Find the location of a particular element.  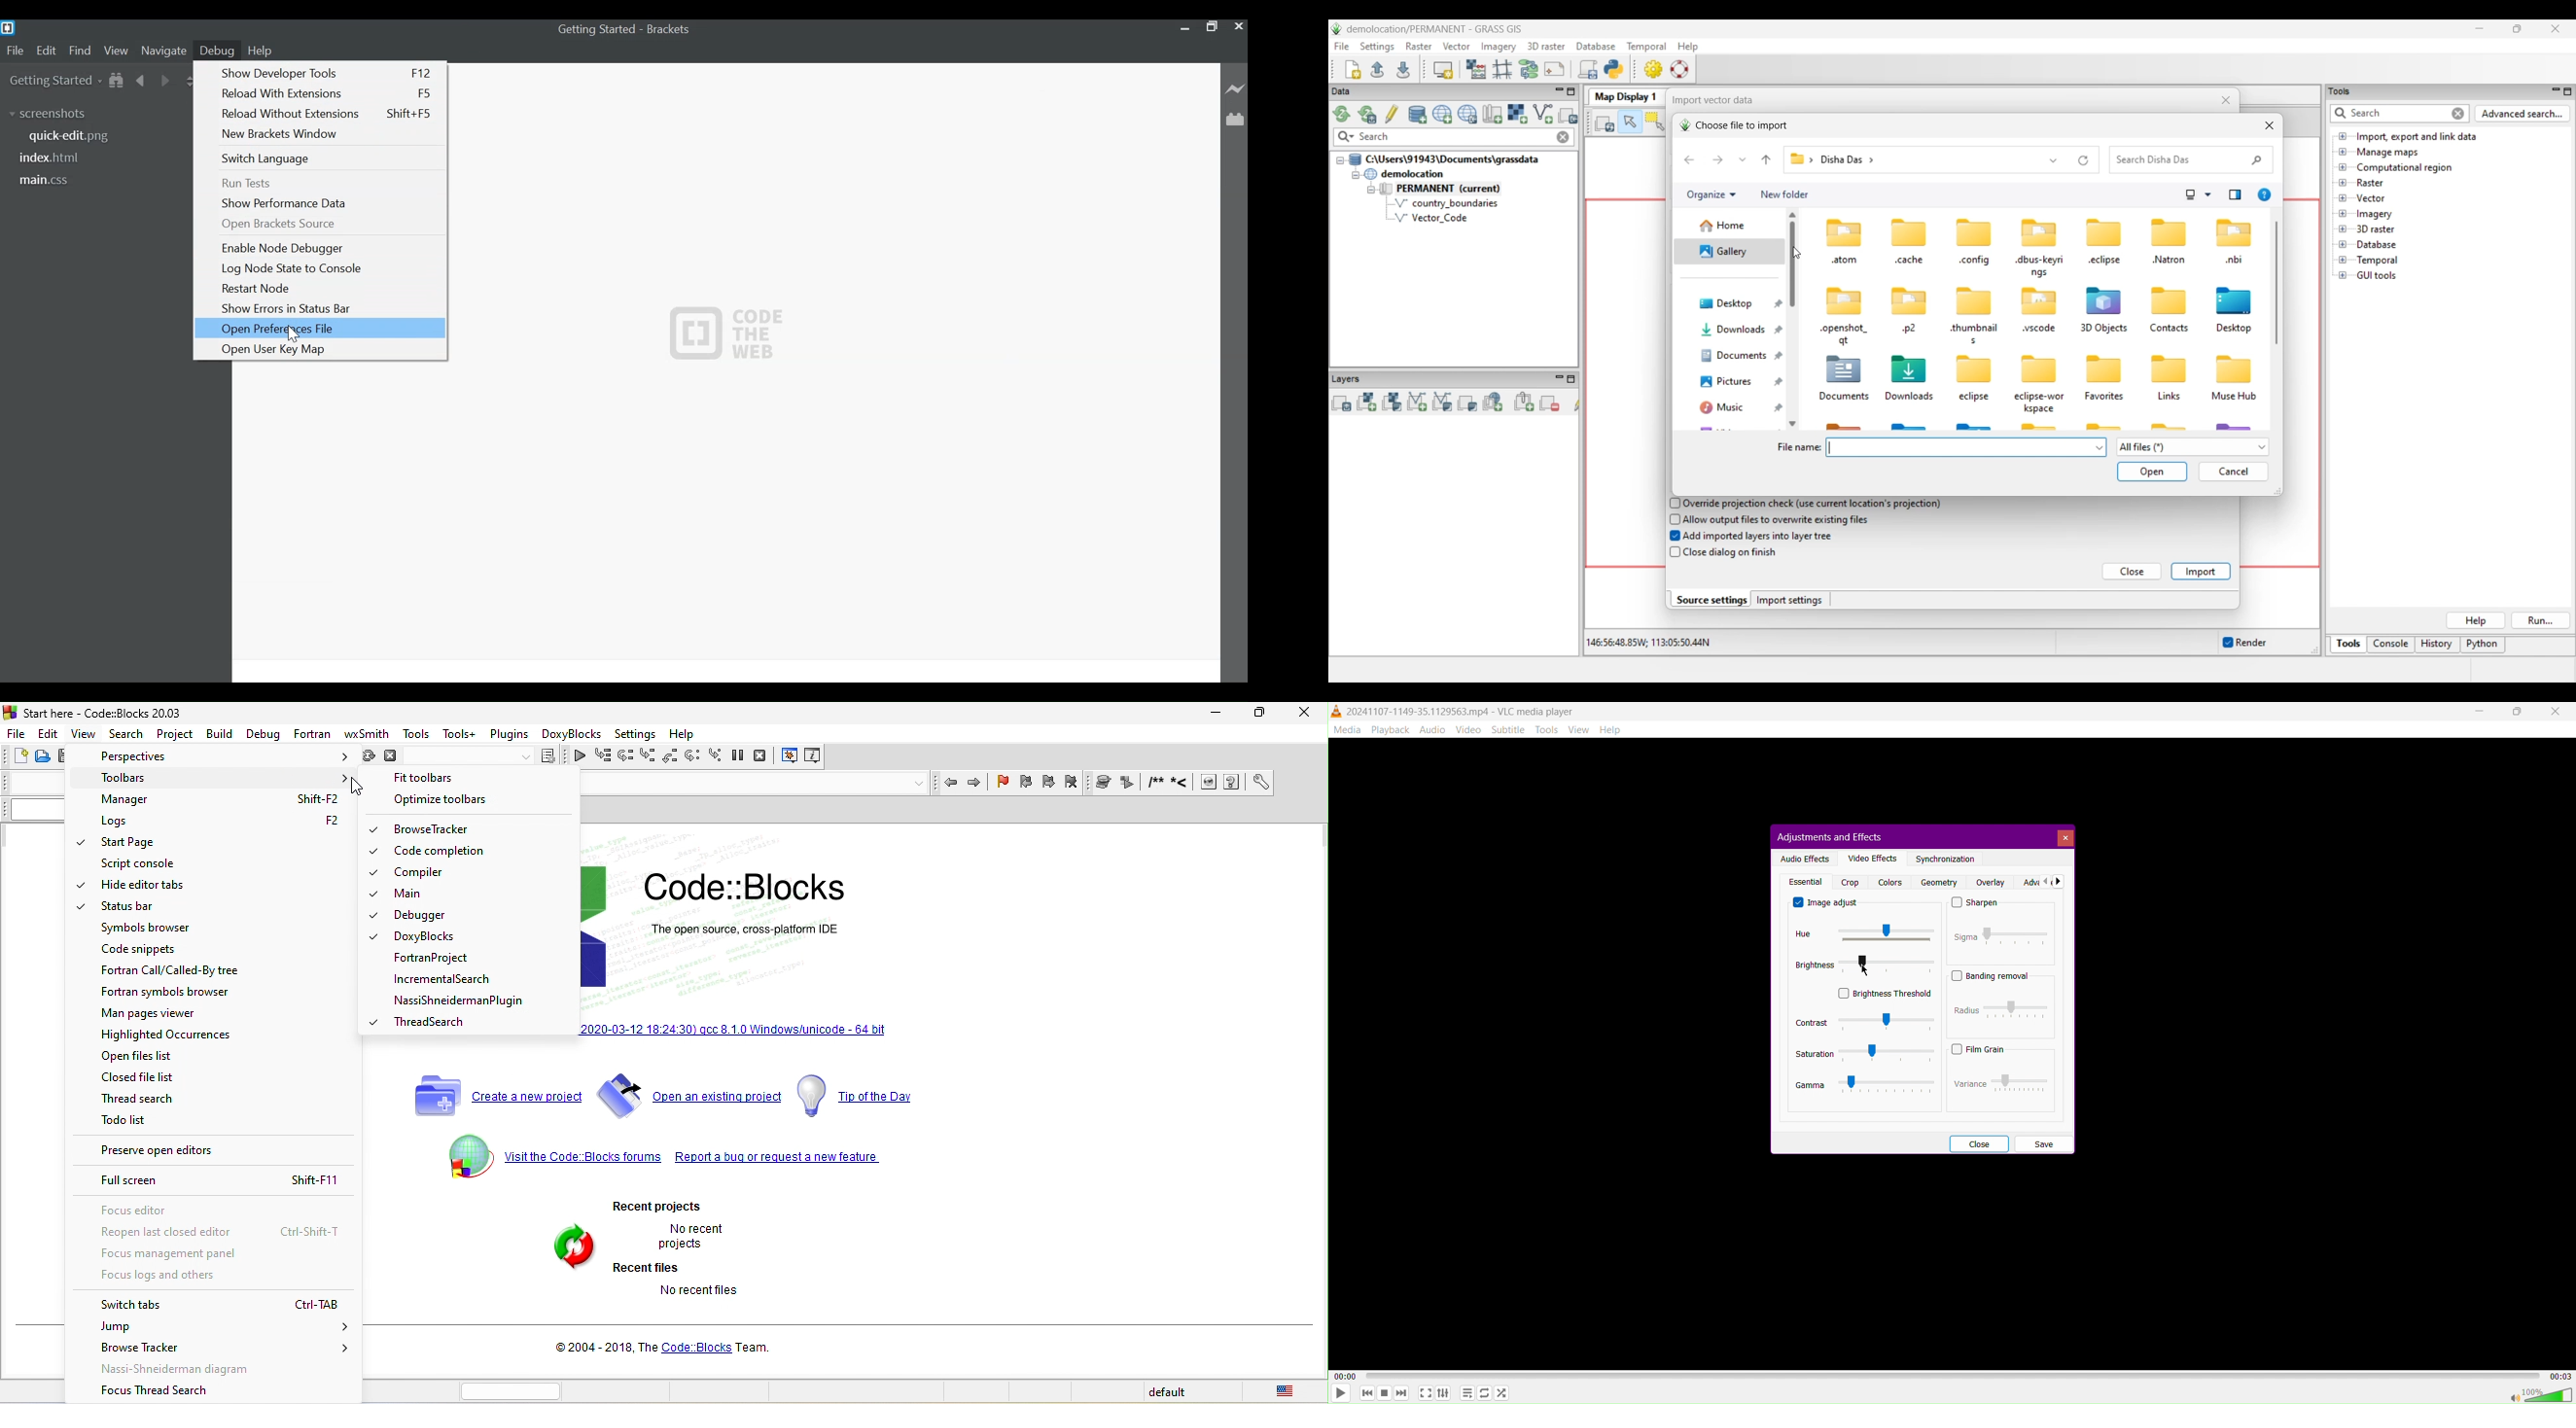

open an existing project is located at coordinates (691, 1095).